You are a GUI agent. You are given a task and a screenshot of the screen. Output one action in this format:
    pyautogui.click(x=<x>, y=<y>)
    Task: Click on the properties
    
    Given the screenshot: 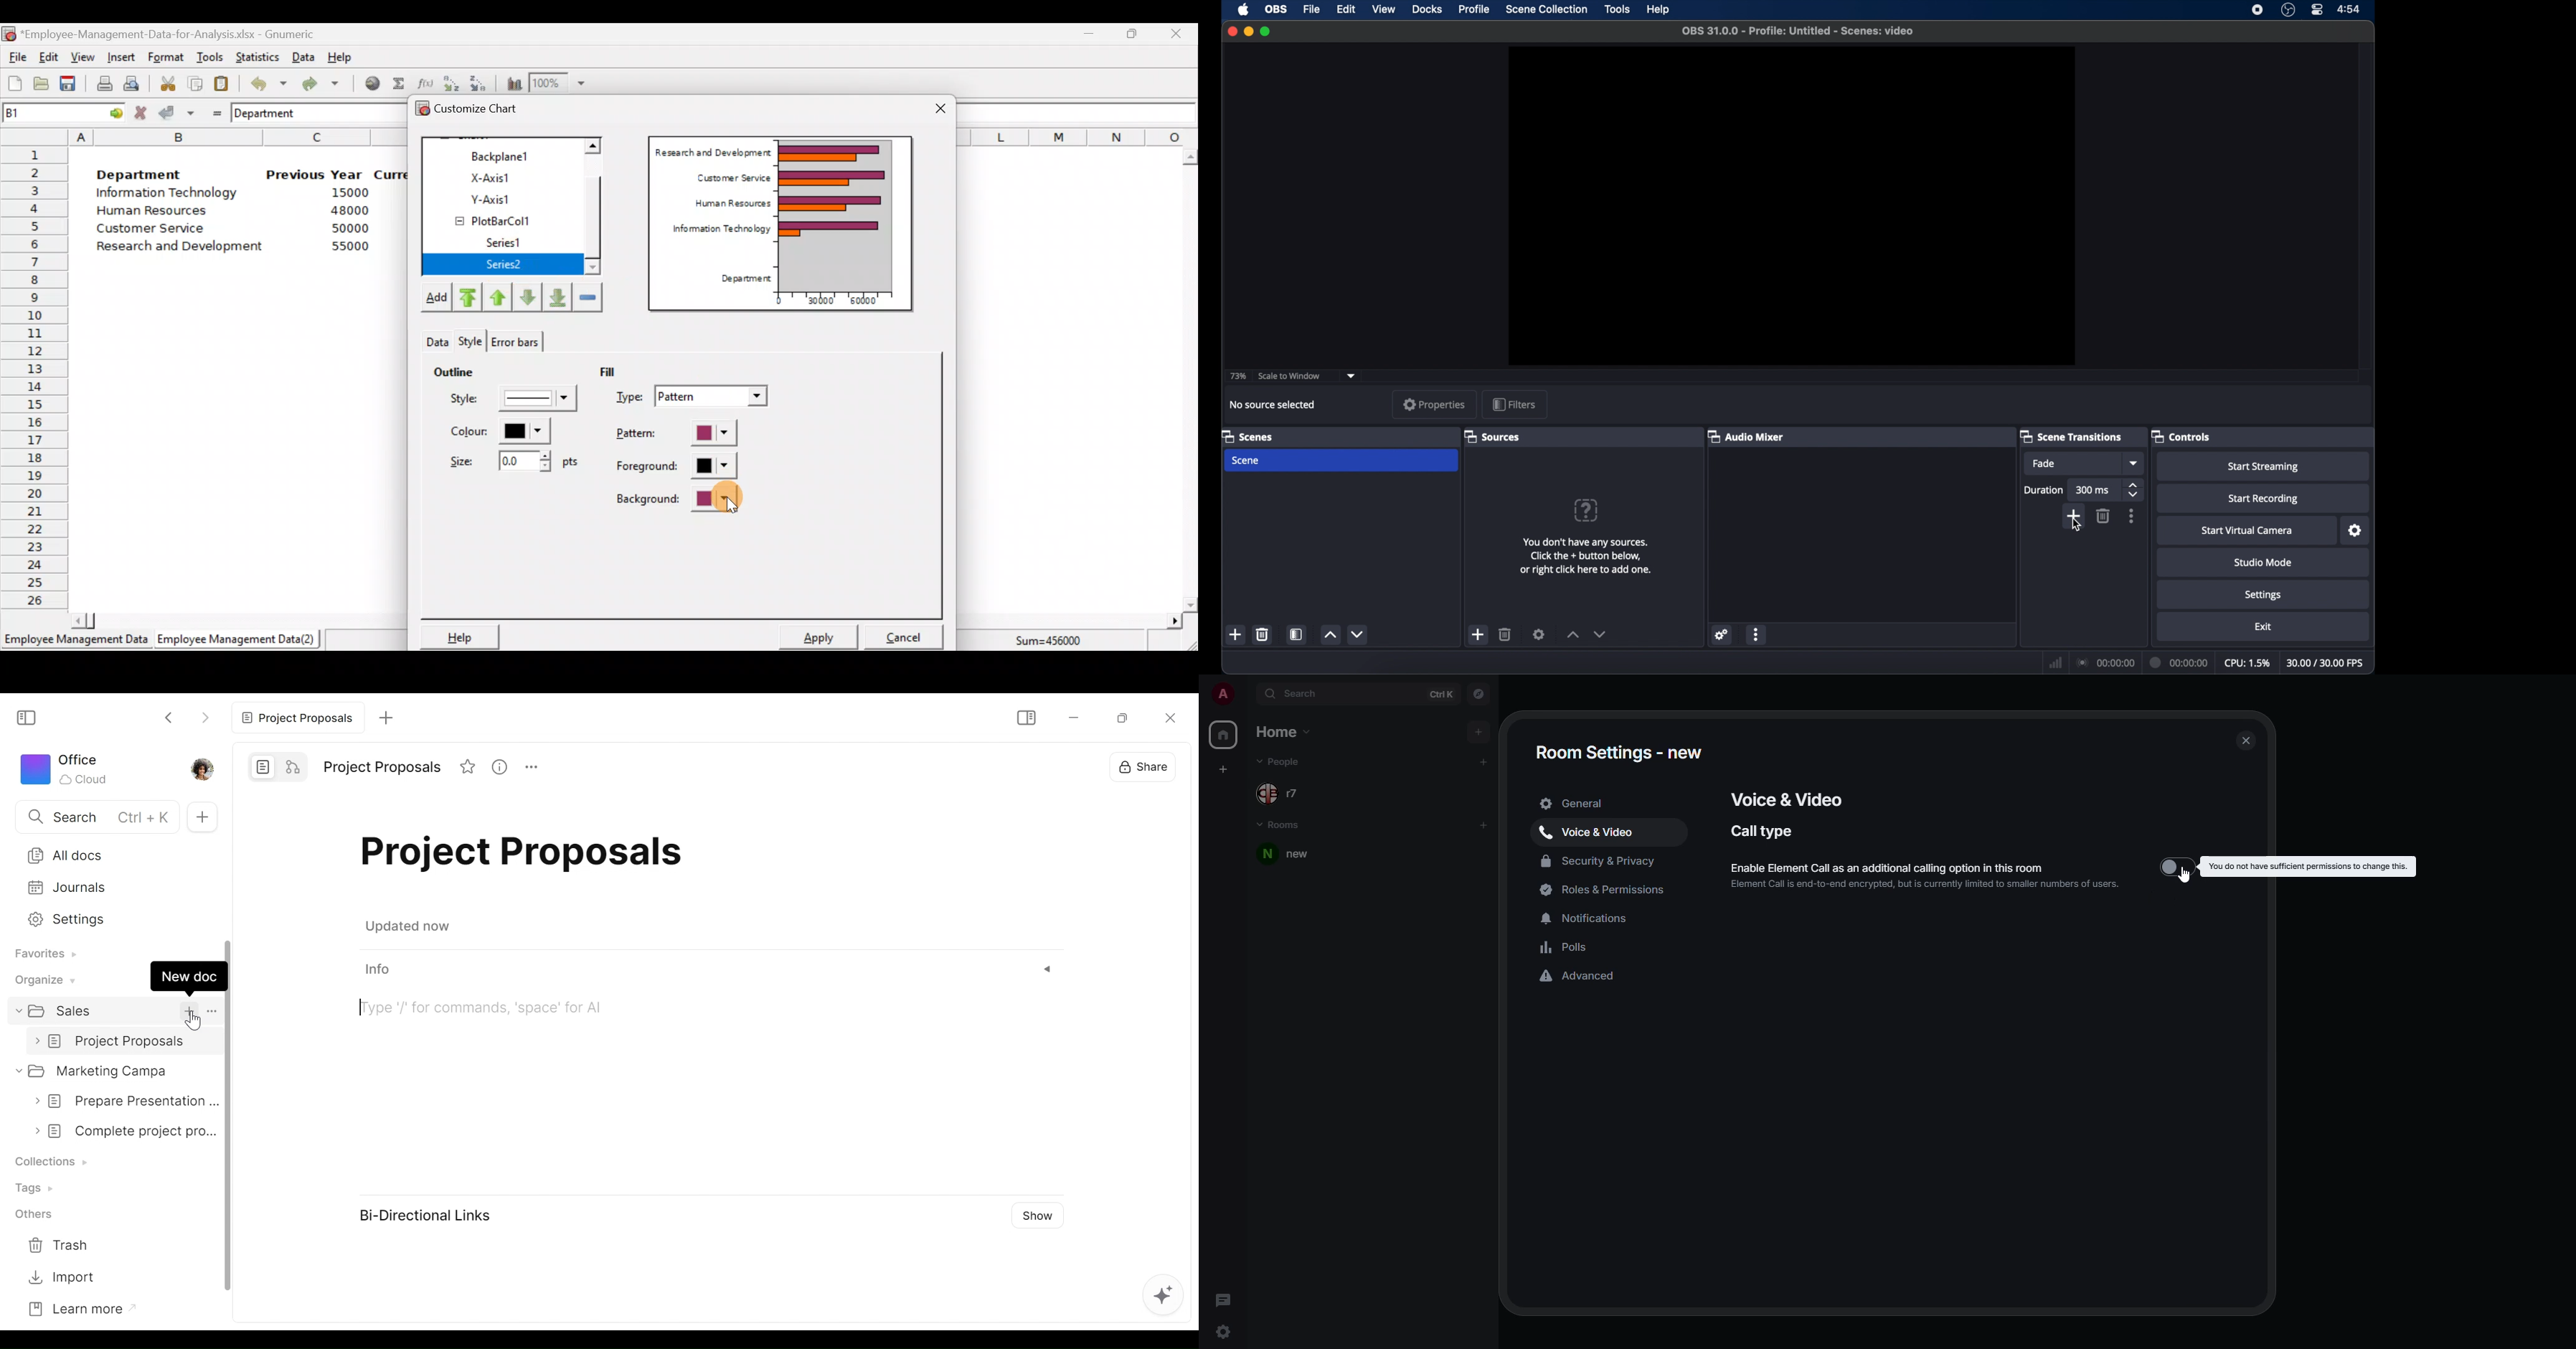 What is the action you would take?
    pyautogui.click(x=1434, y=404)
    